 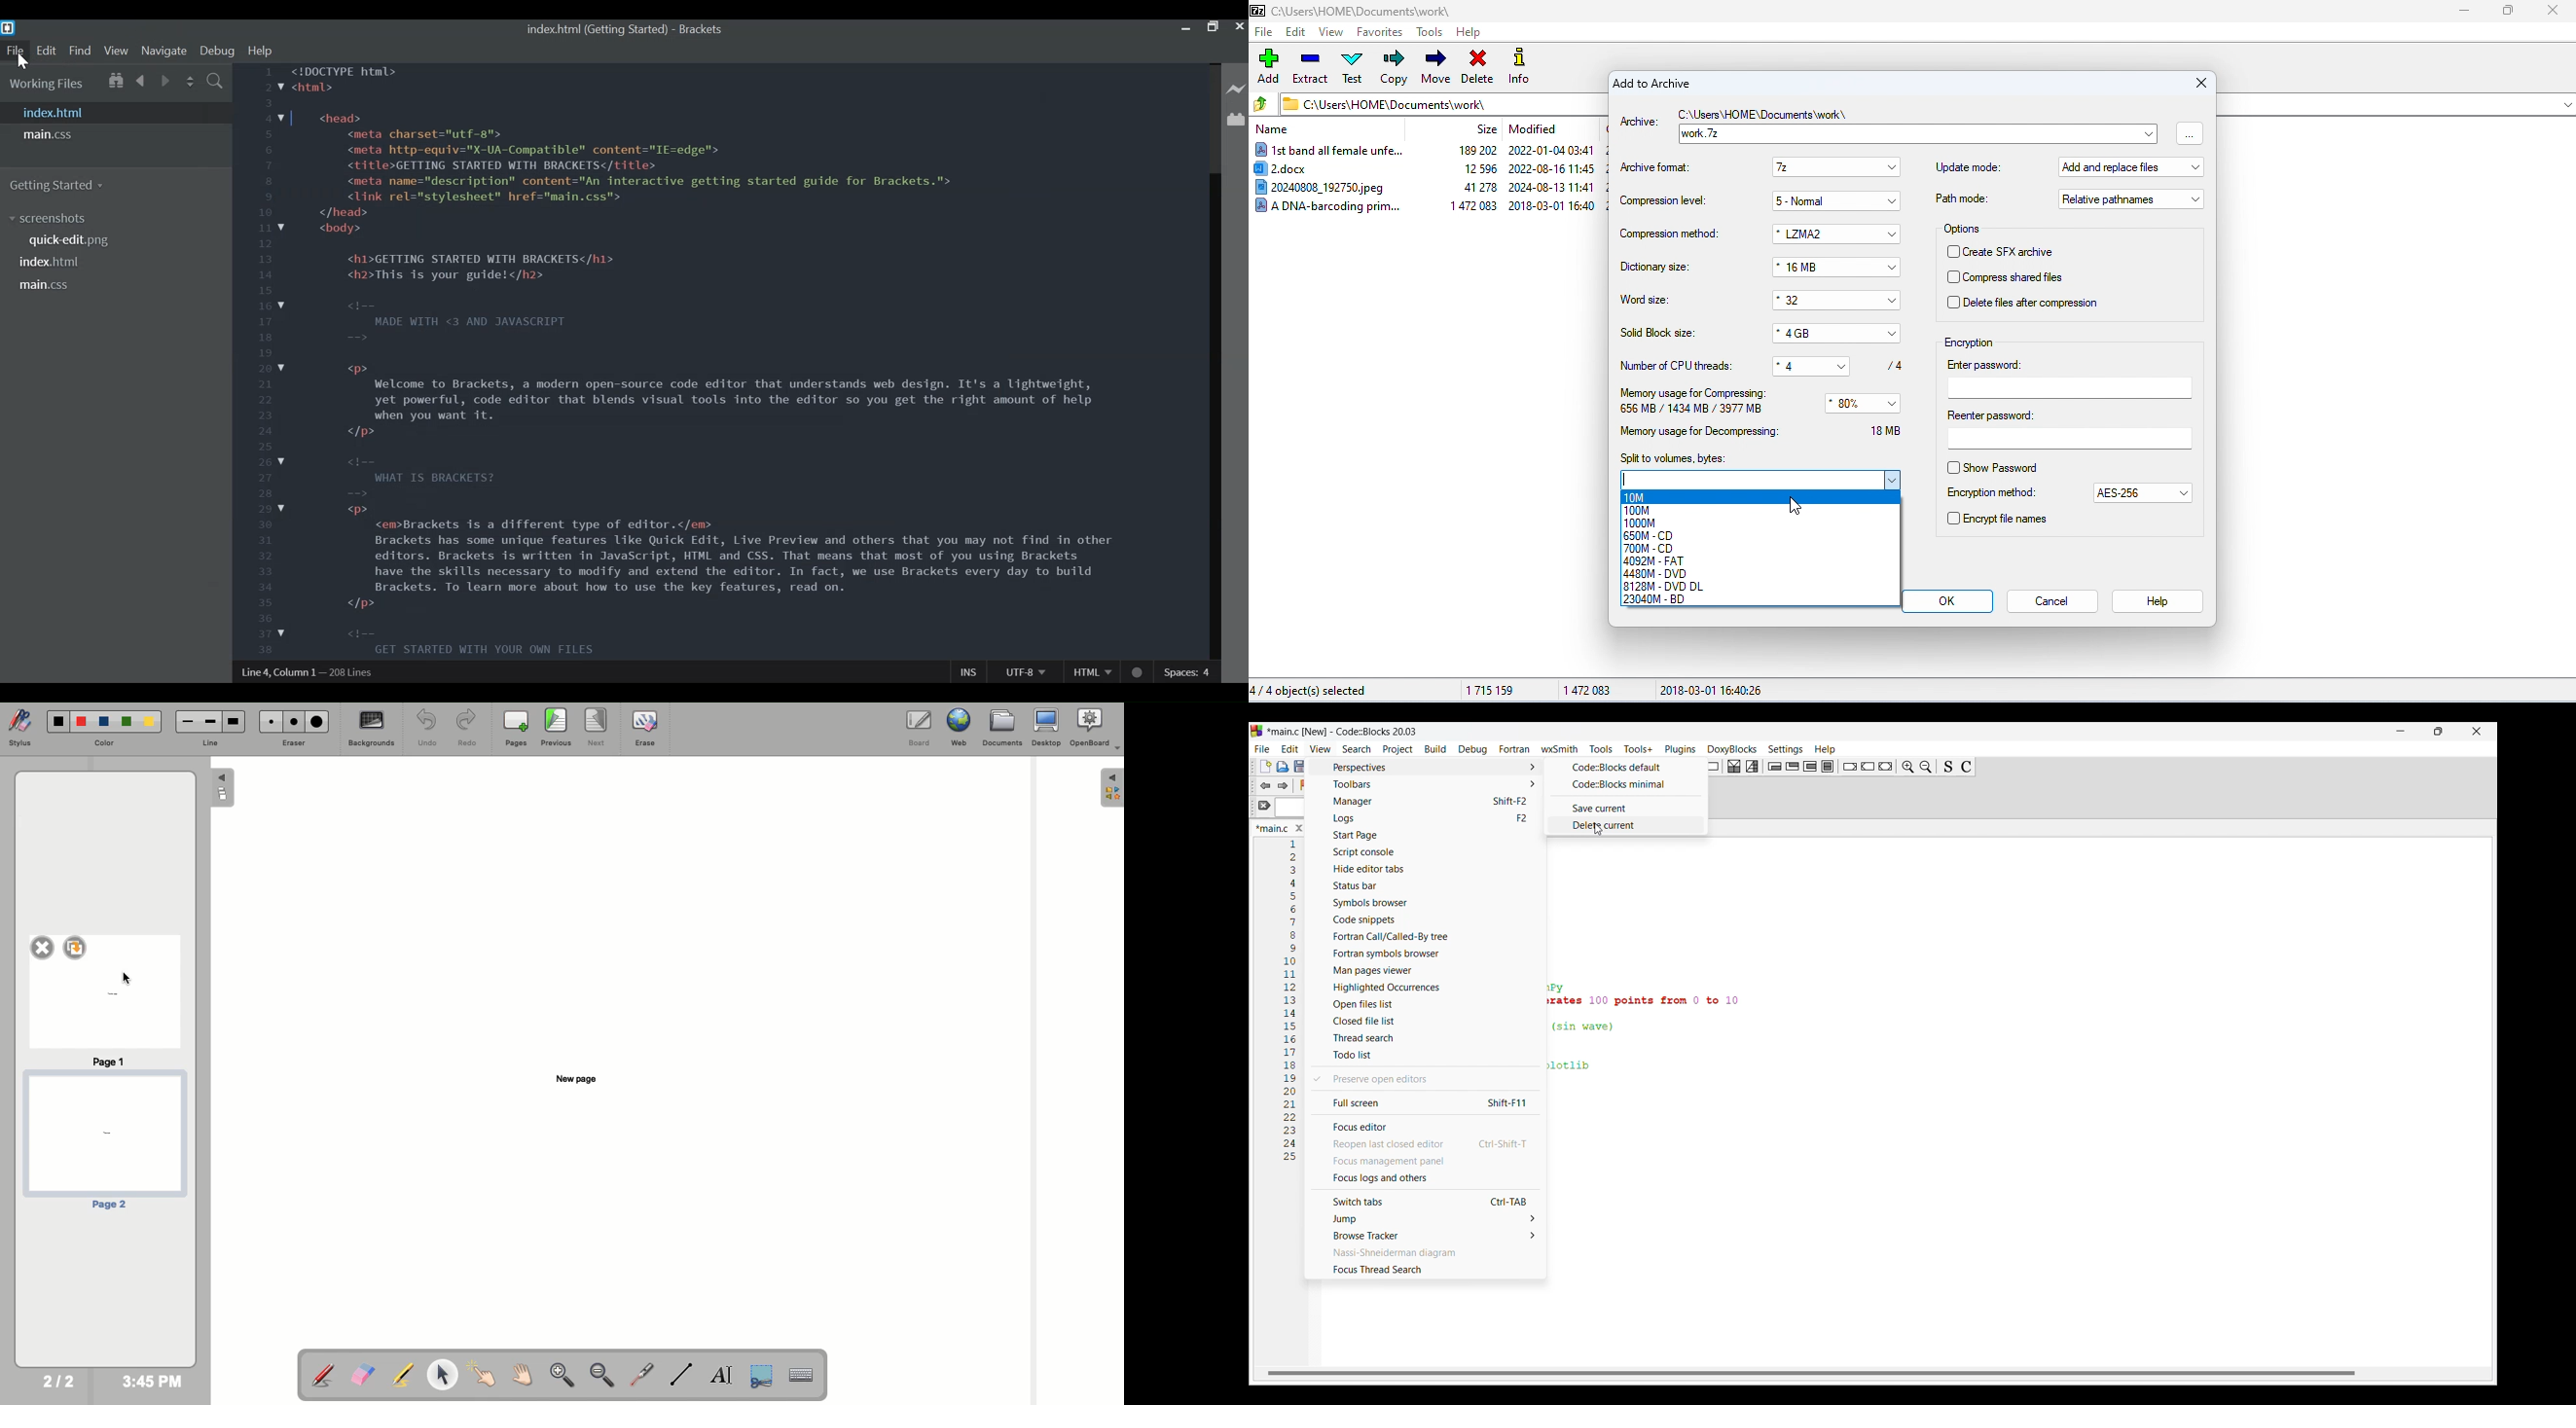 What do you see at coordinates (1624, 808) in the screenshot?
I see `Save current view` at bounding box center [1624, 808].